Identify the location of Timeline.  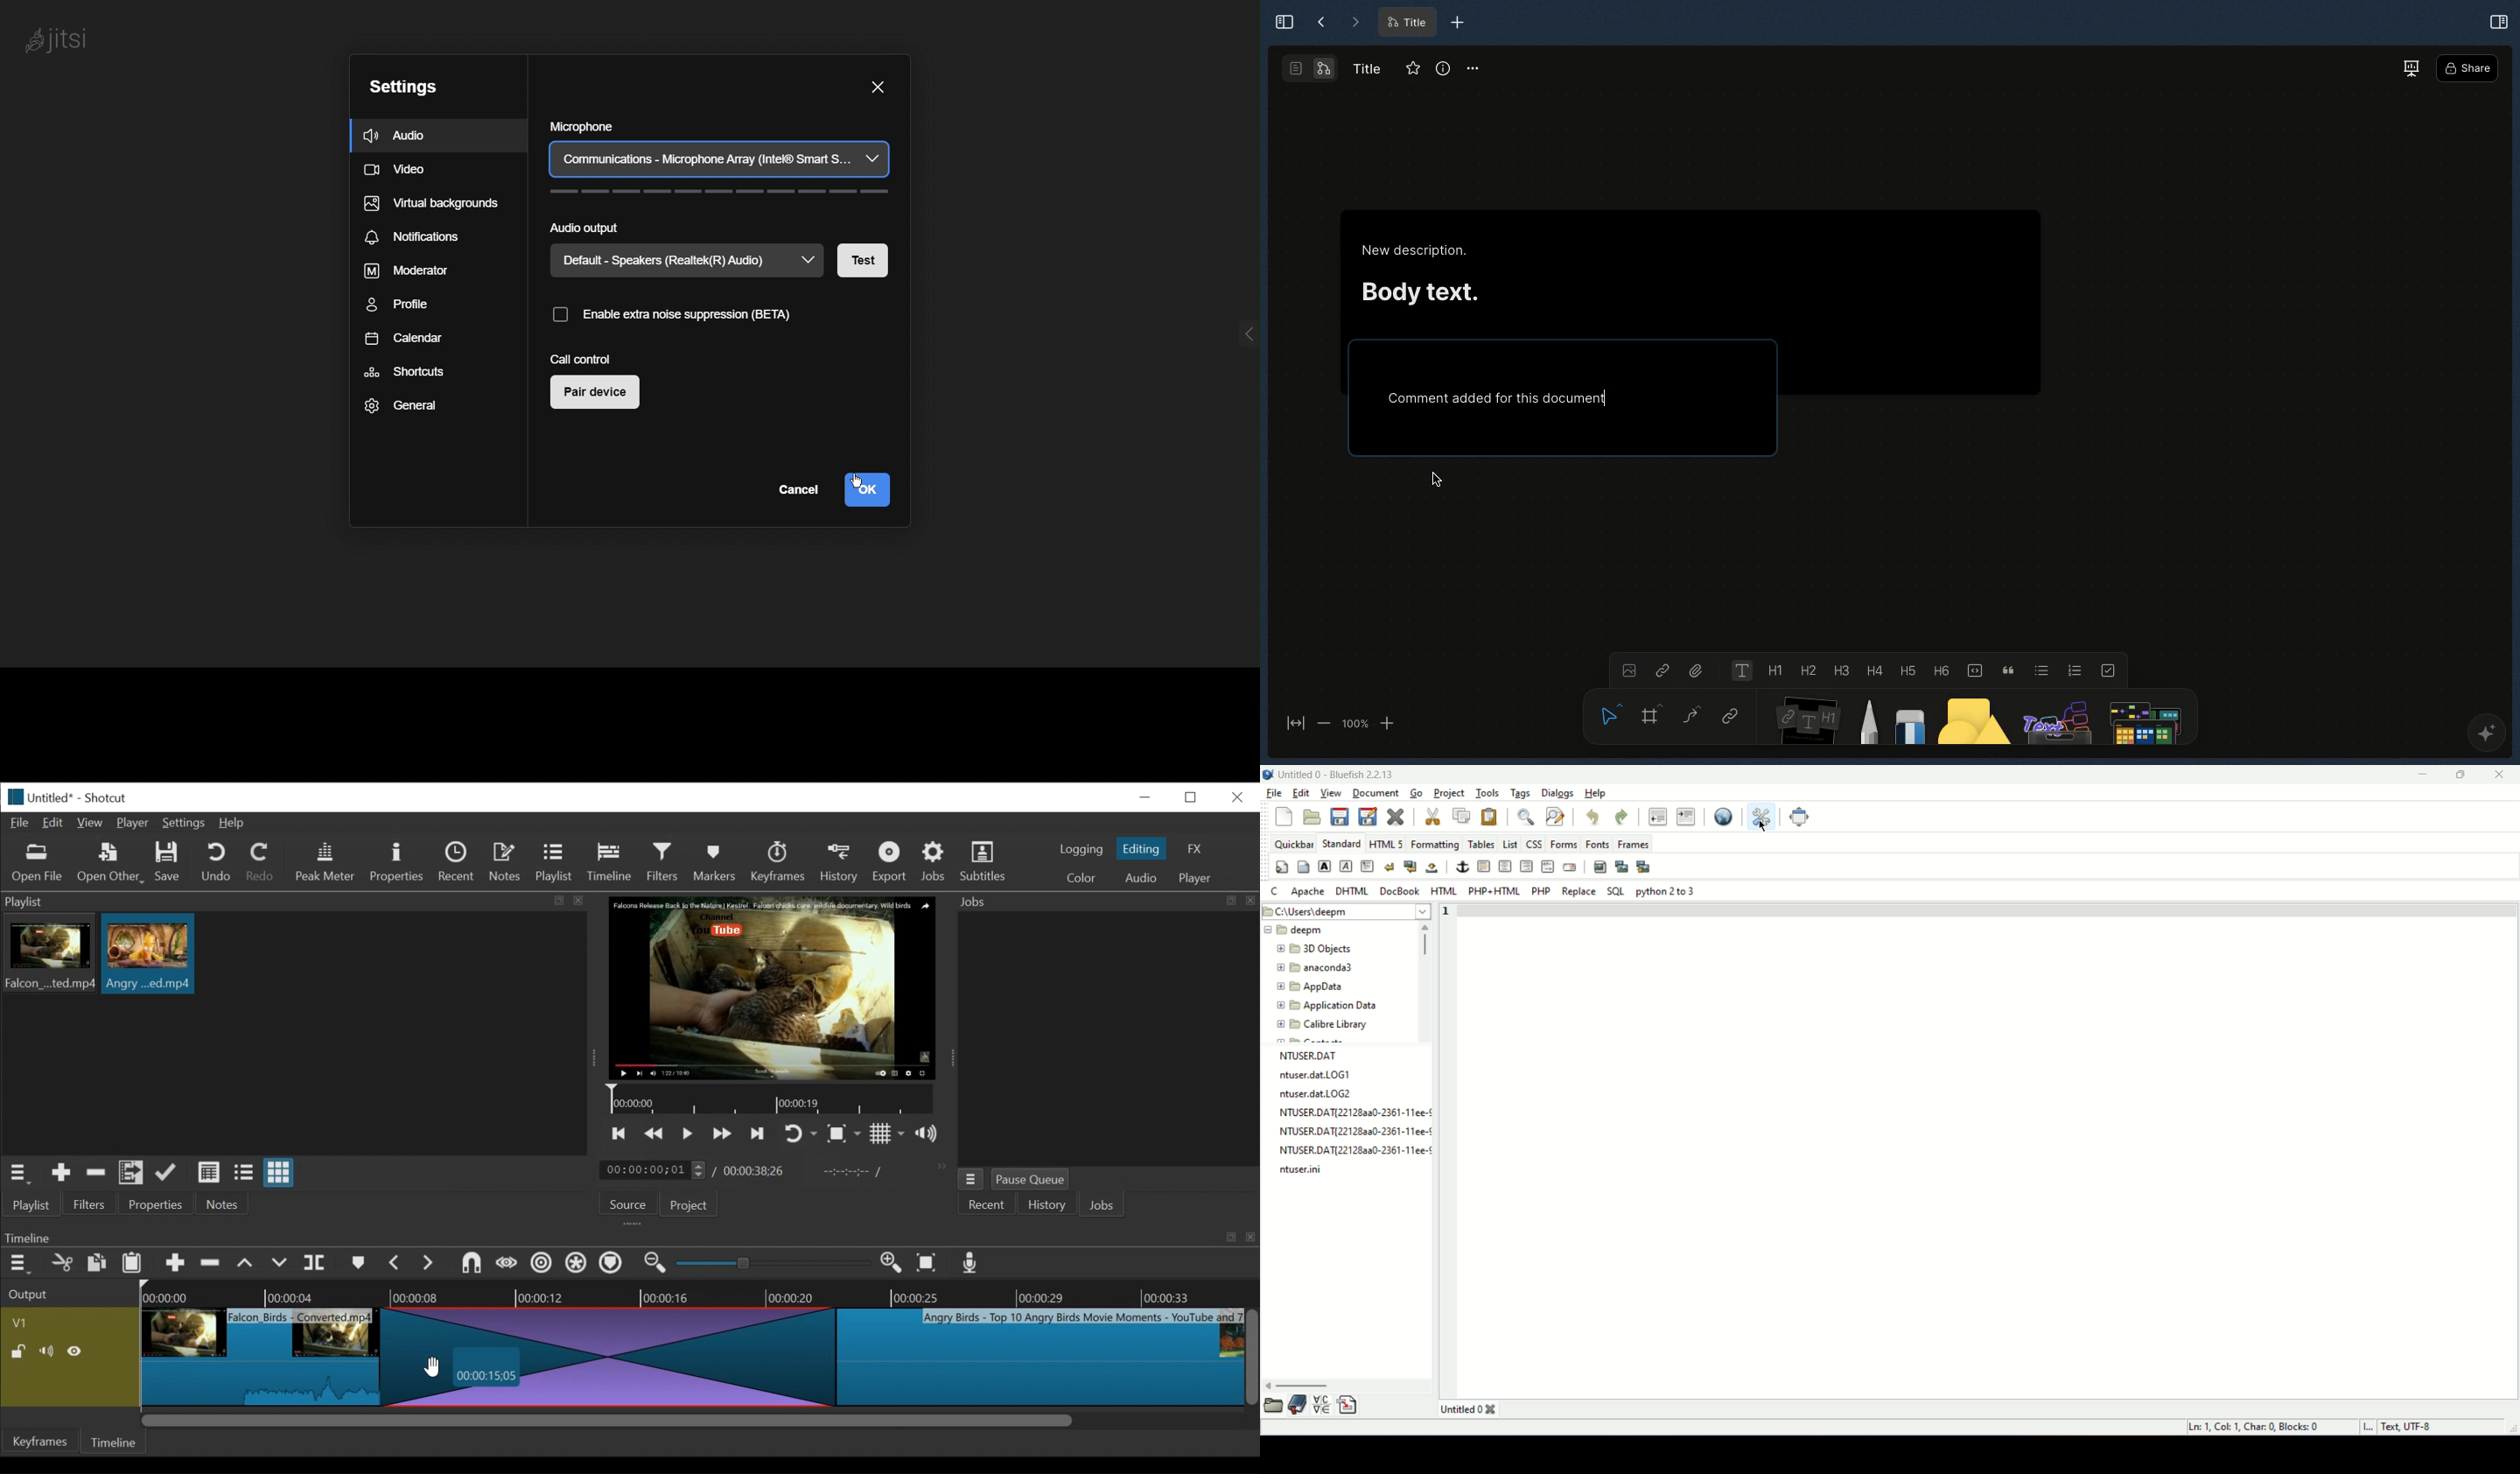
(774, 1100).